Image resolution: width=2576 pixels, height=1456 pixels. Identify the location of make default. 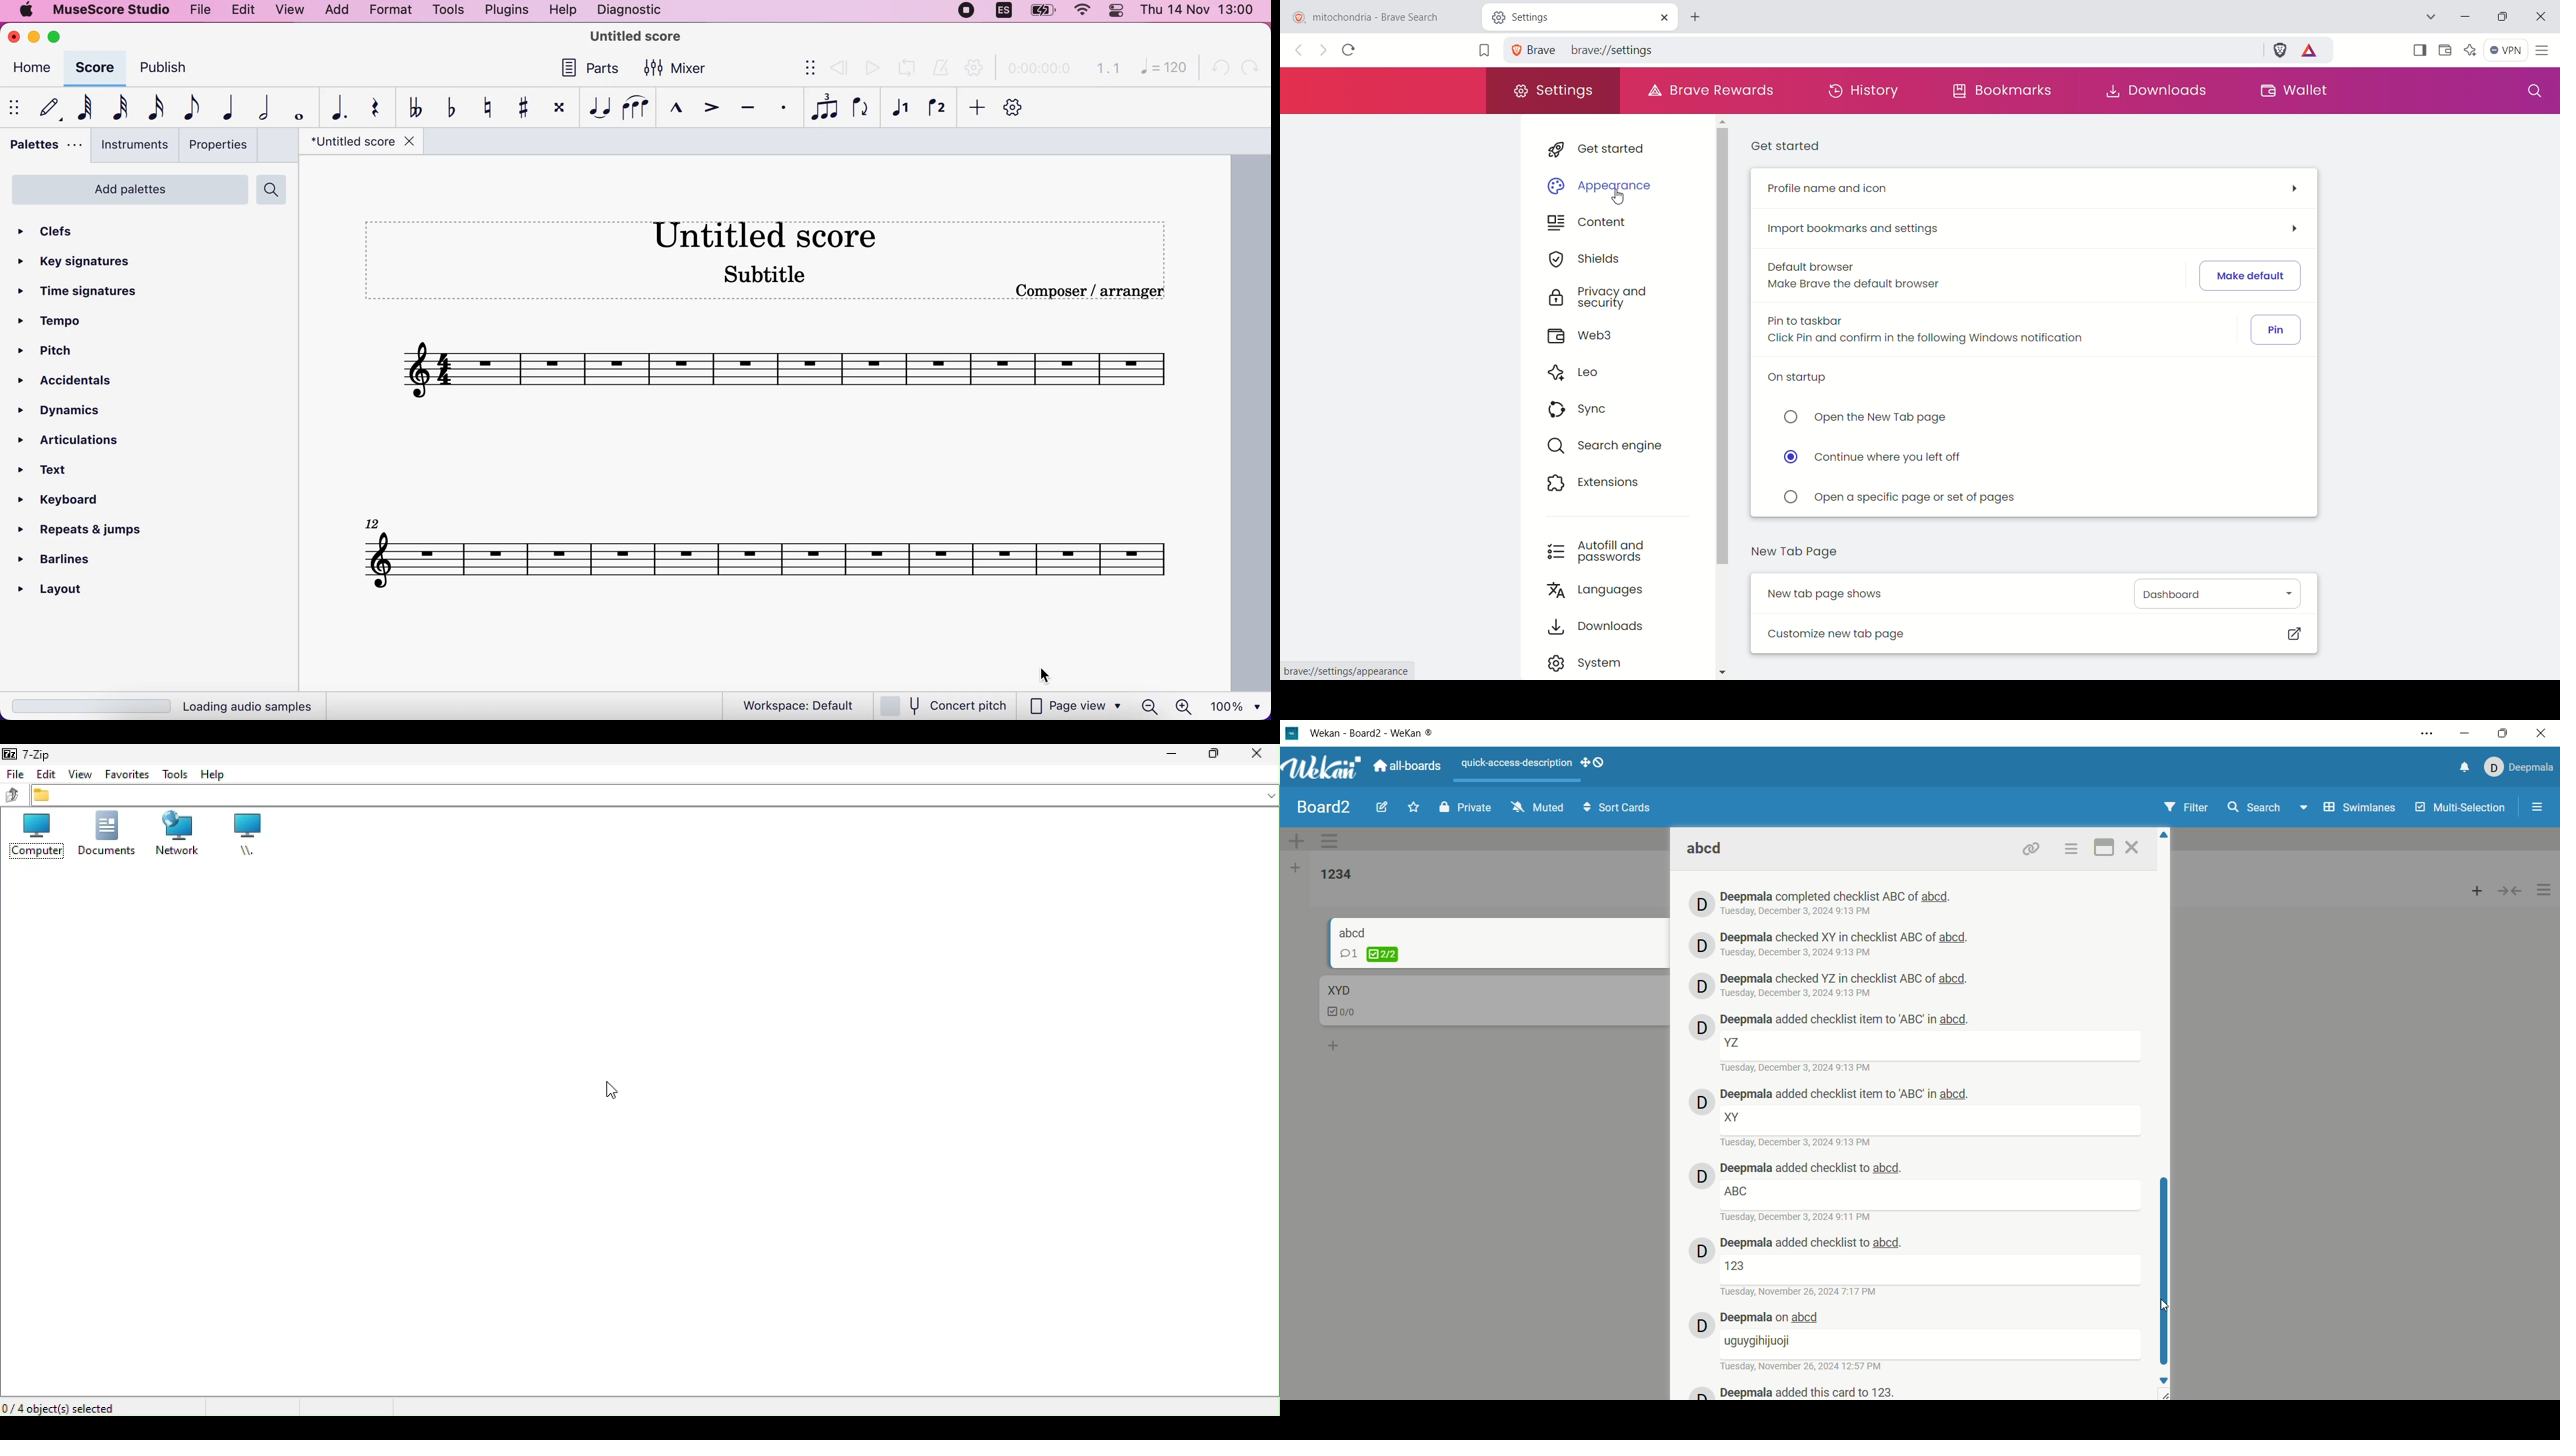
(2251, 275).